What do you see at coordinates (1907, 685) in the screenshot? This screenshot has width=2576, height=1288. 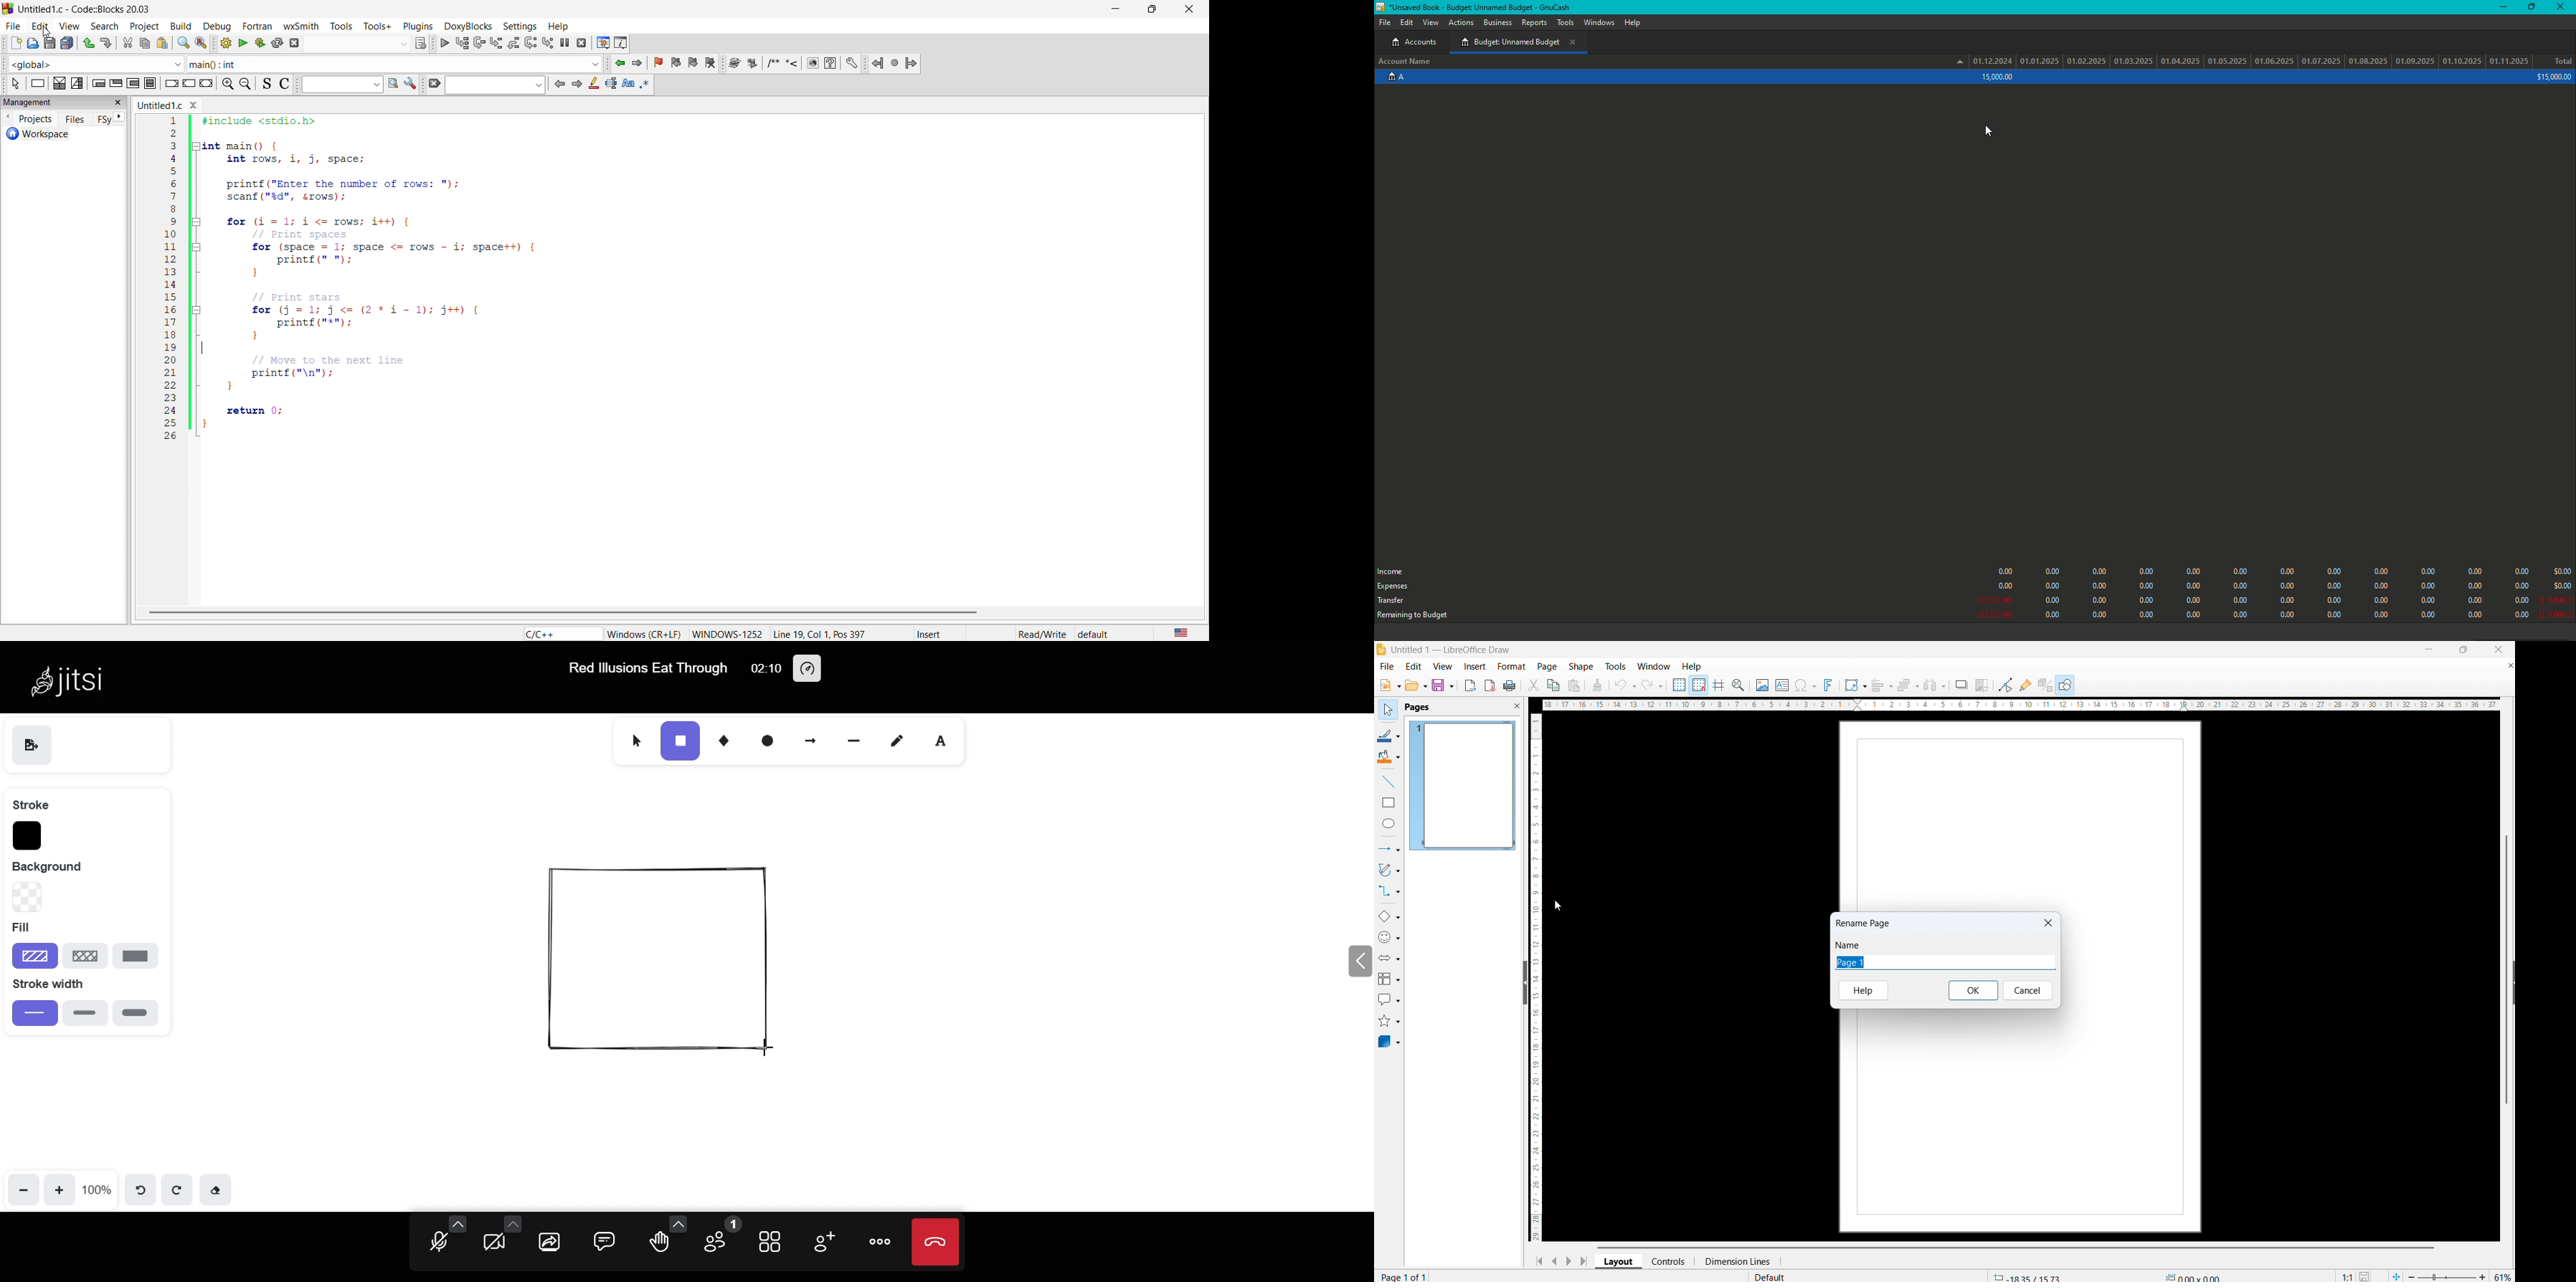 I see `arrange` at bounding box center [1907, 685].